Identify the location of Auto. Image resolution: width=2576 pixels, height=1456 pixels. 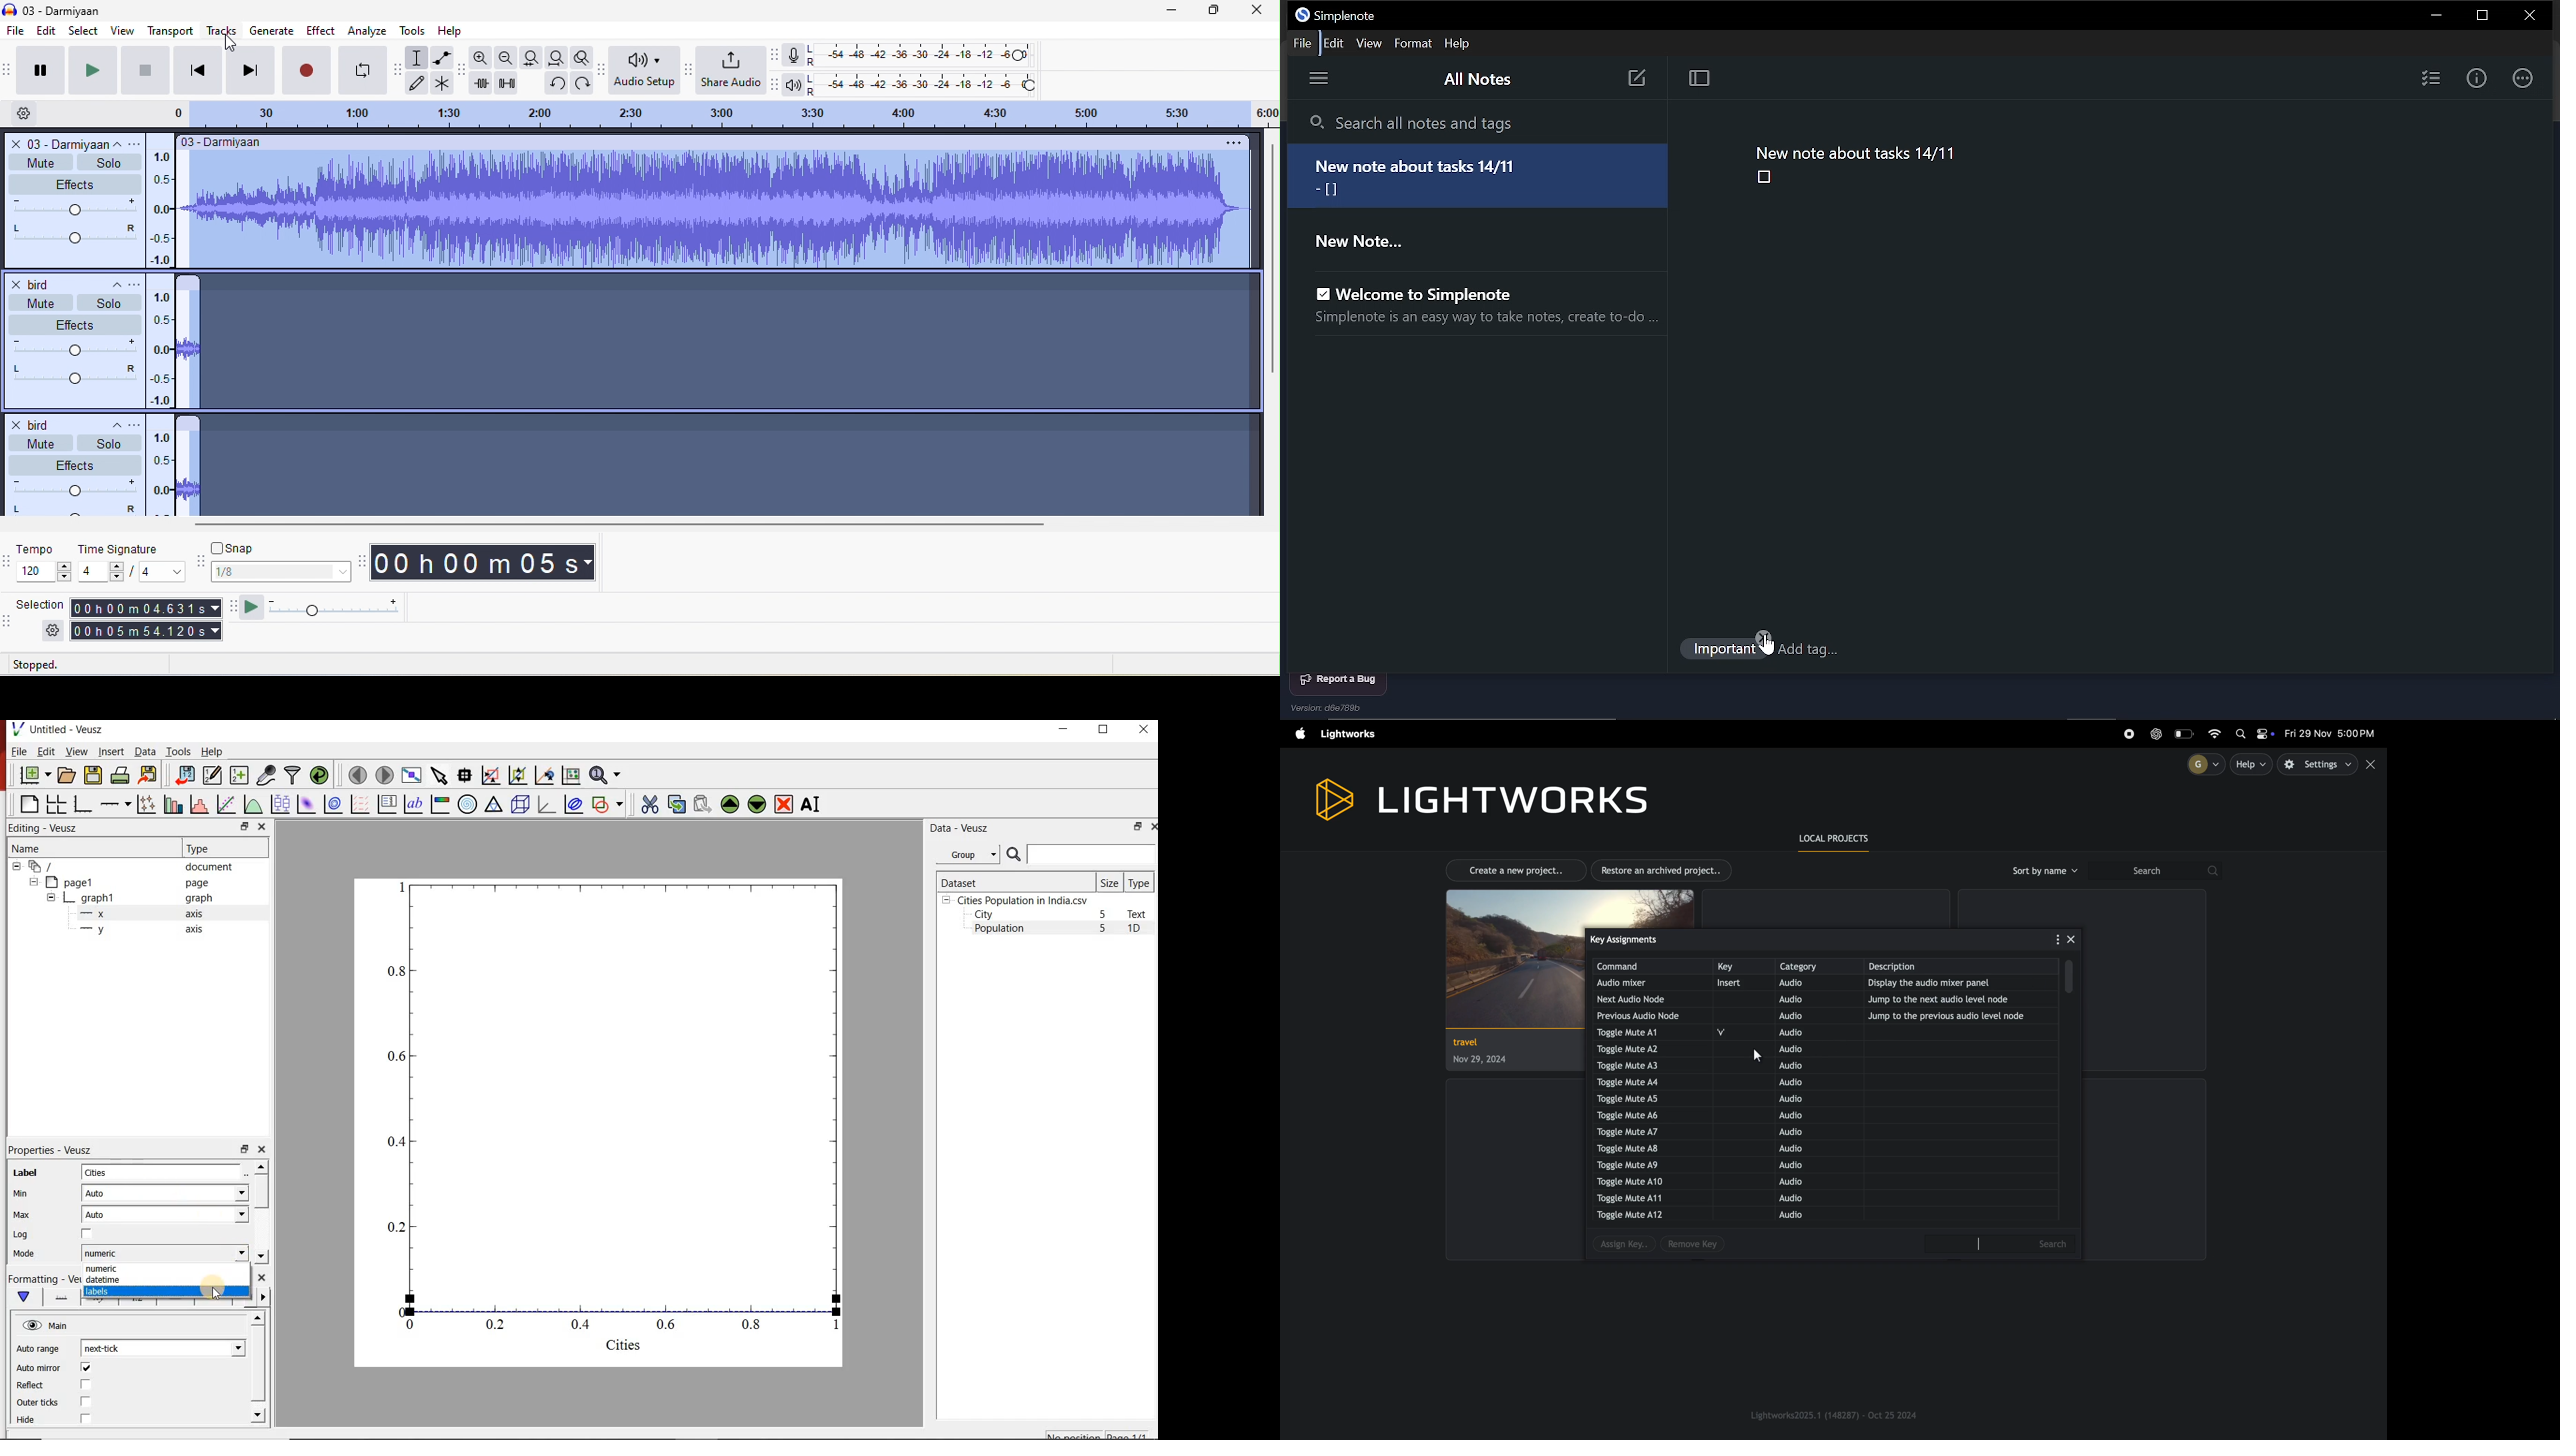
(166, 1192).